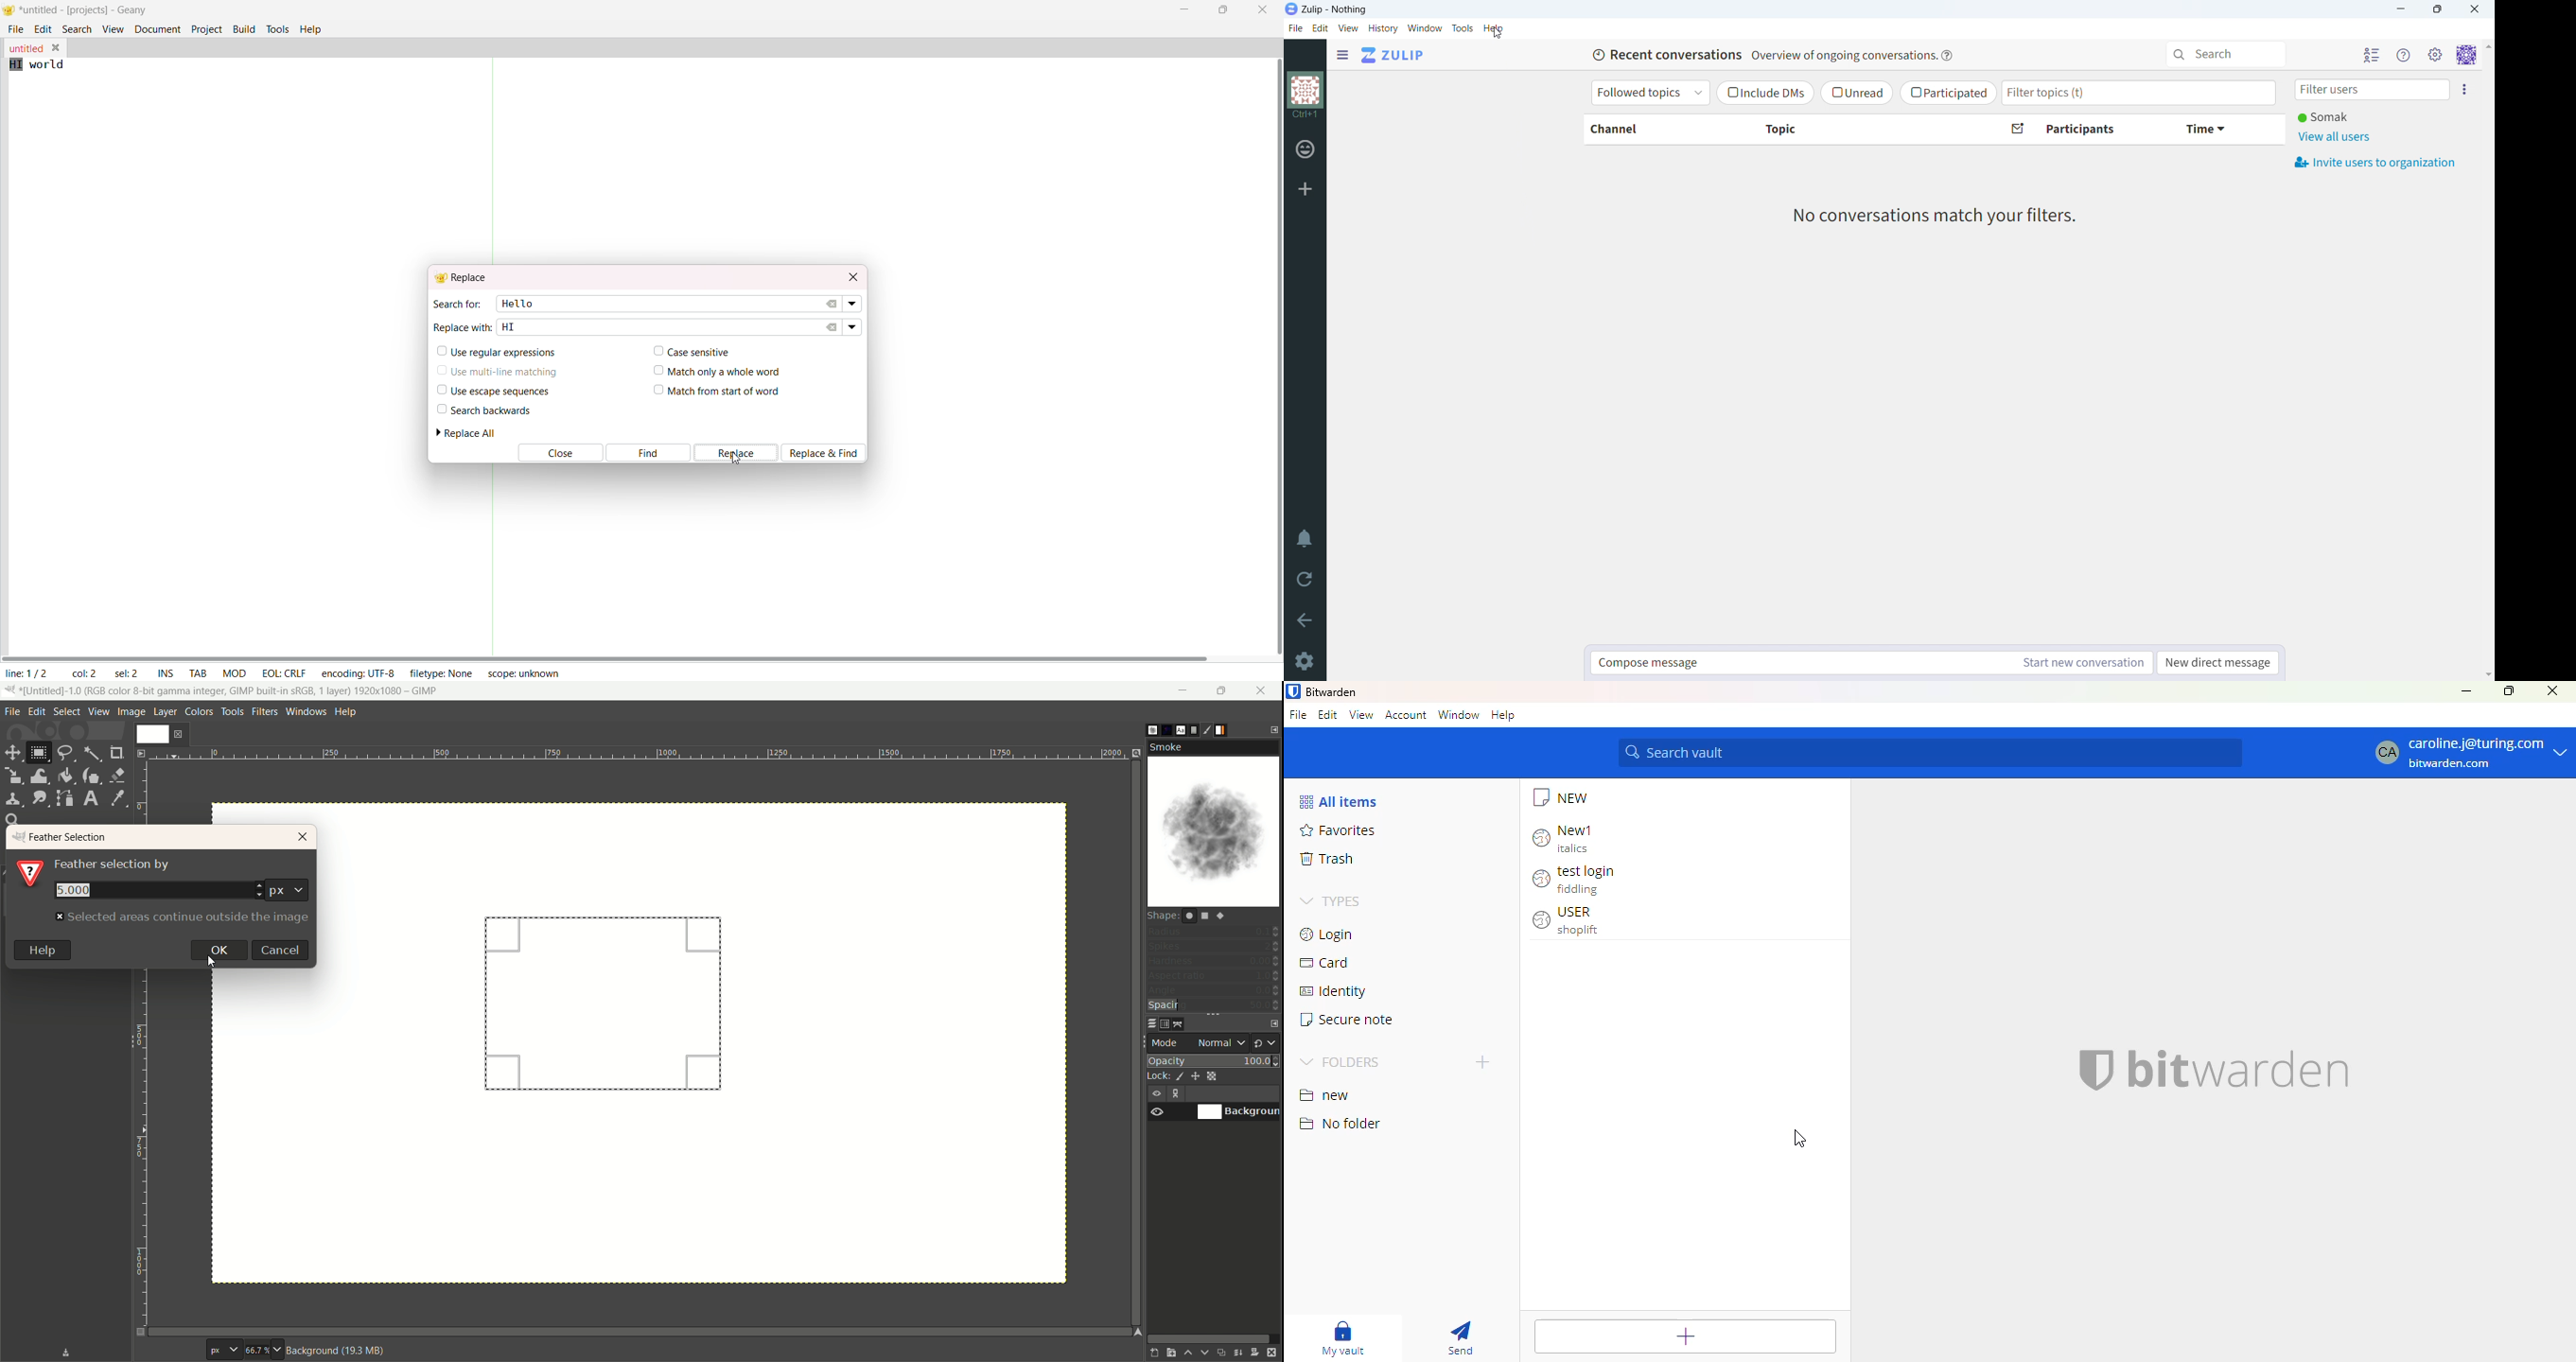  I want to click on Somak(user status), so click(2324, 117).